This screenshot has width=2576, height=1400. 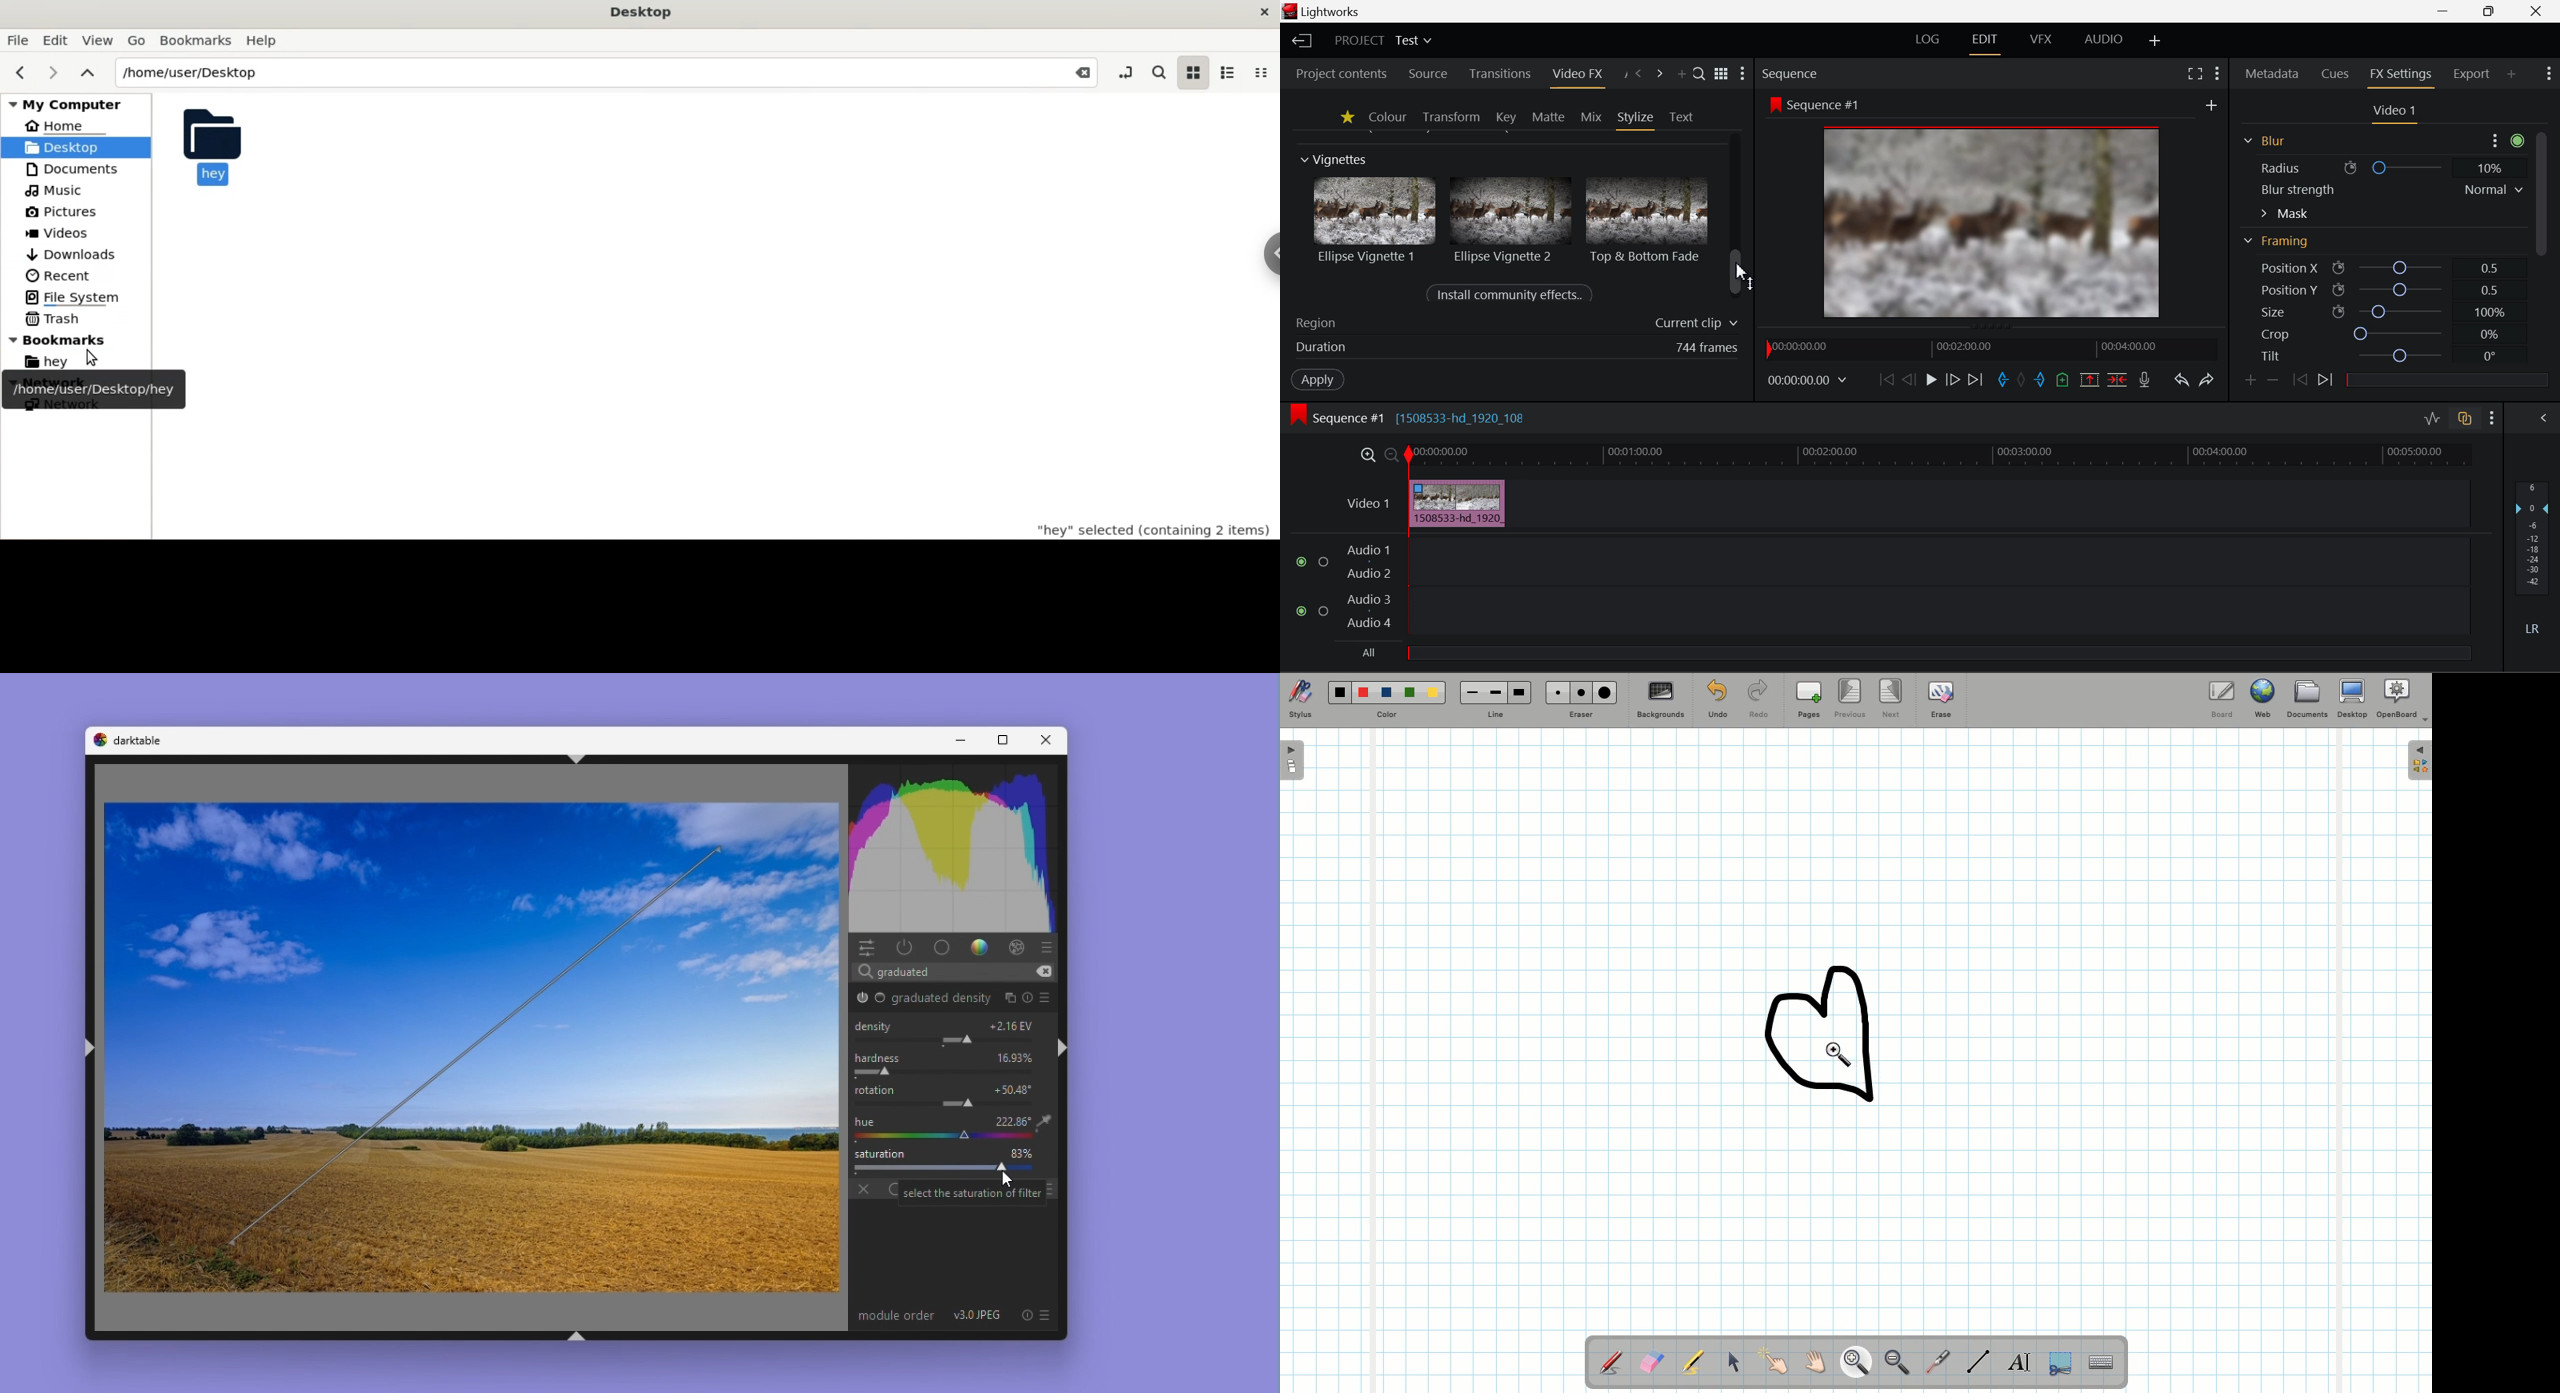 I want to click on Undo, so click(x=2180, y=378).